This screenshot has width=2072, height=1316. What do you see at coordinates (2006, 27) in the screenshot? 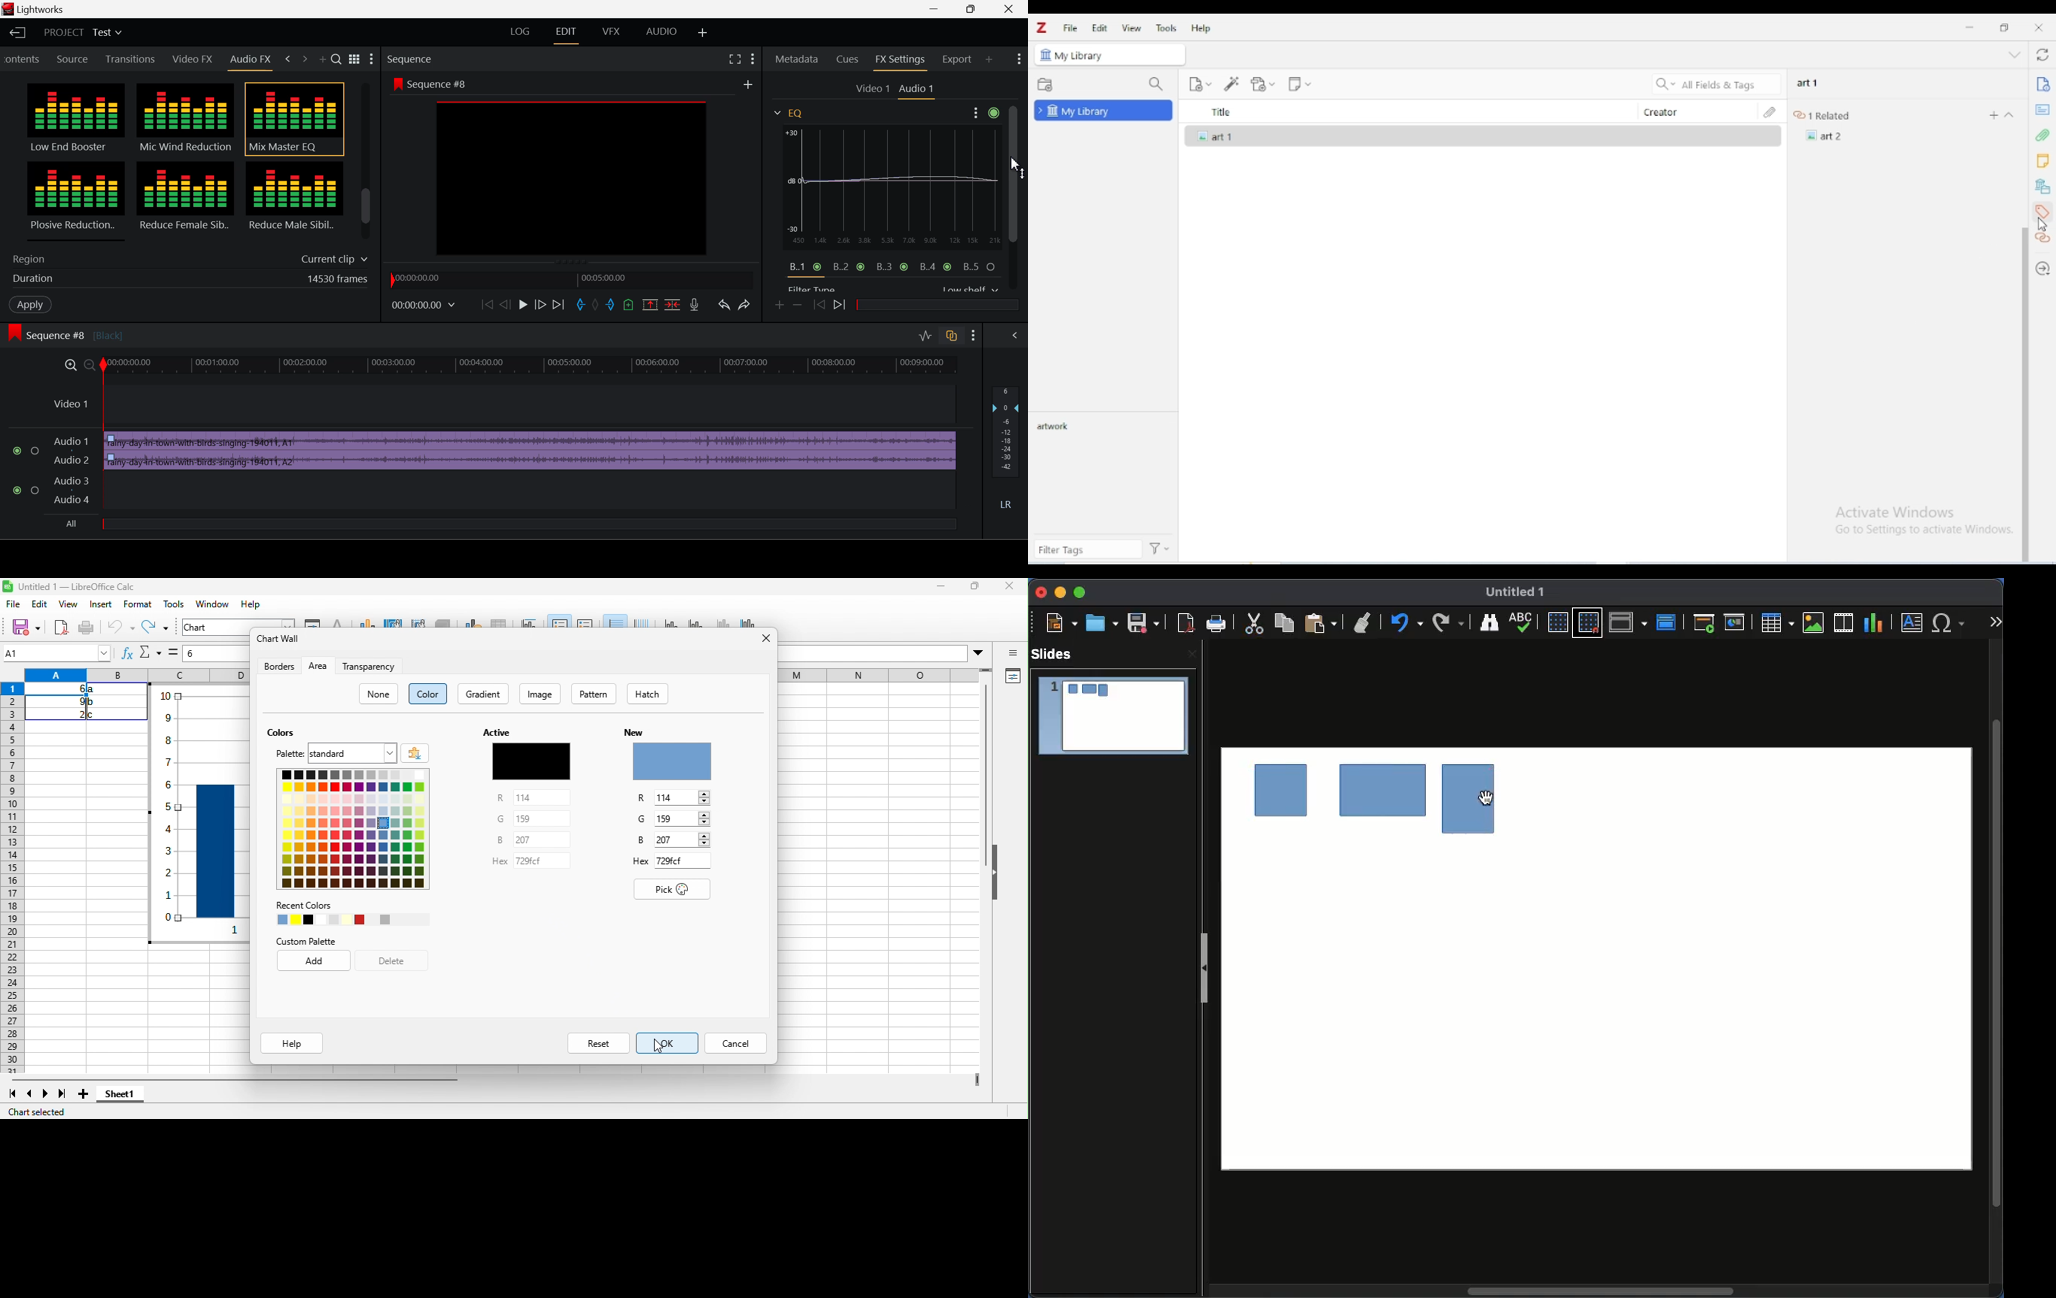
I see `maximize` at bounding box center [2006, 27].